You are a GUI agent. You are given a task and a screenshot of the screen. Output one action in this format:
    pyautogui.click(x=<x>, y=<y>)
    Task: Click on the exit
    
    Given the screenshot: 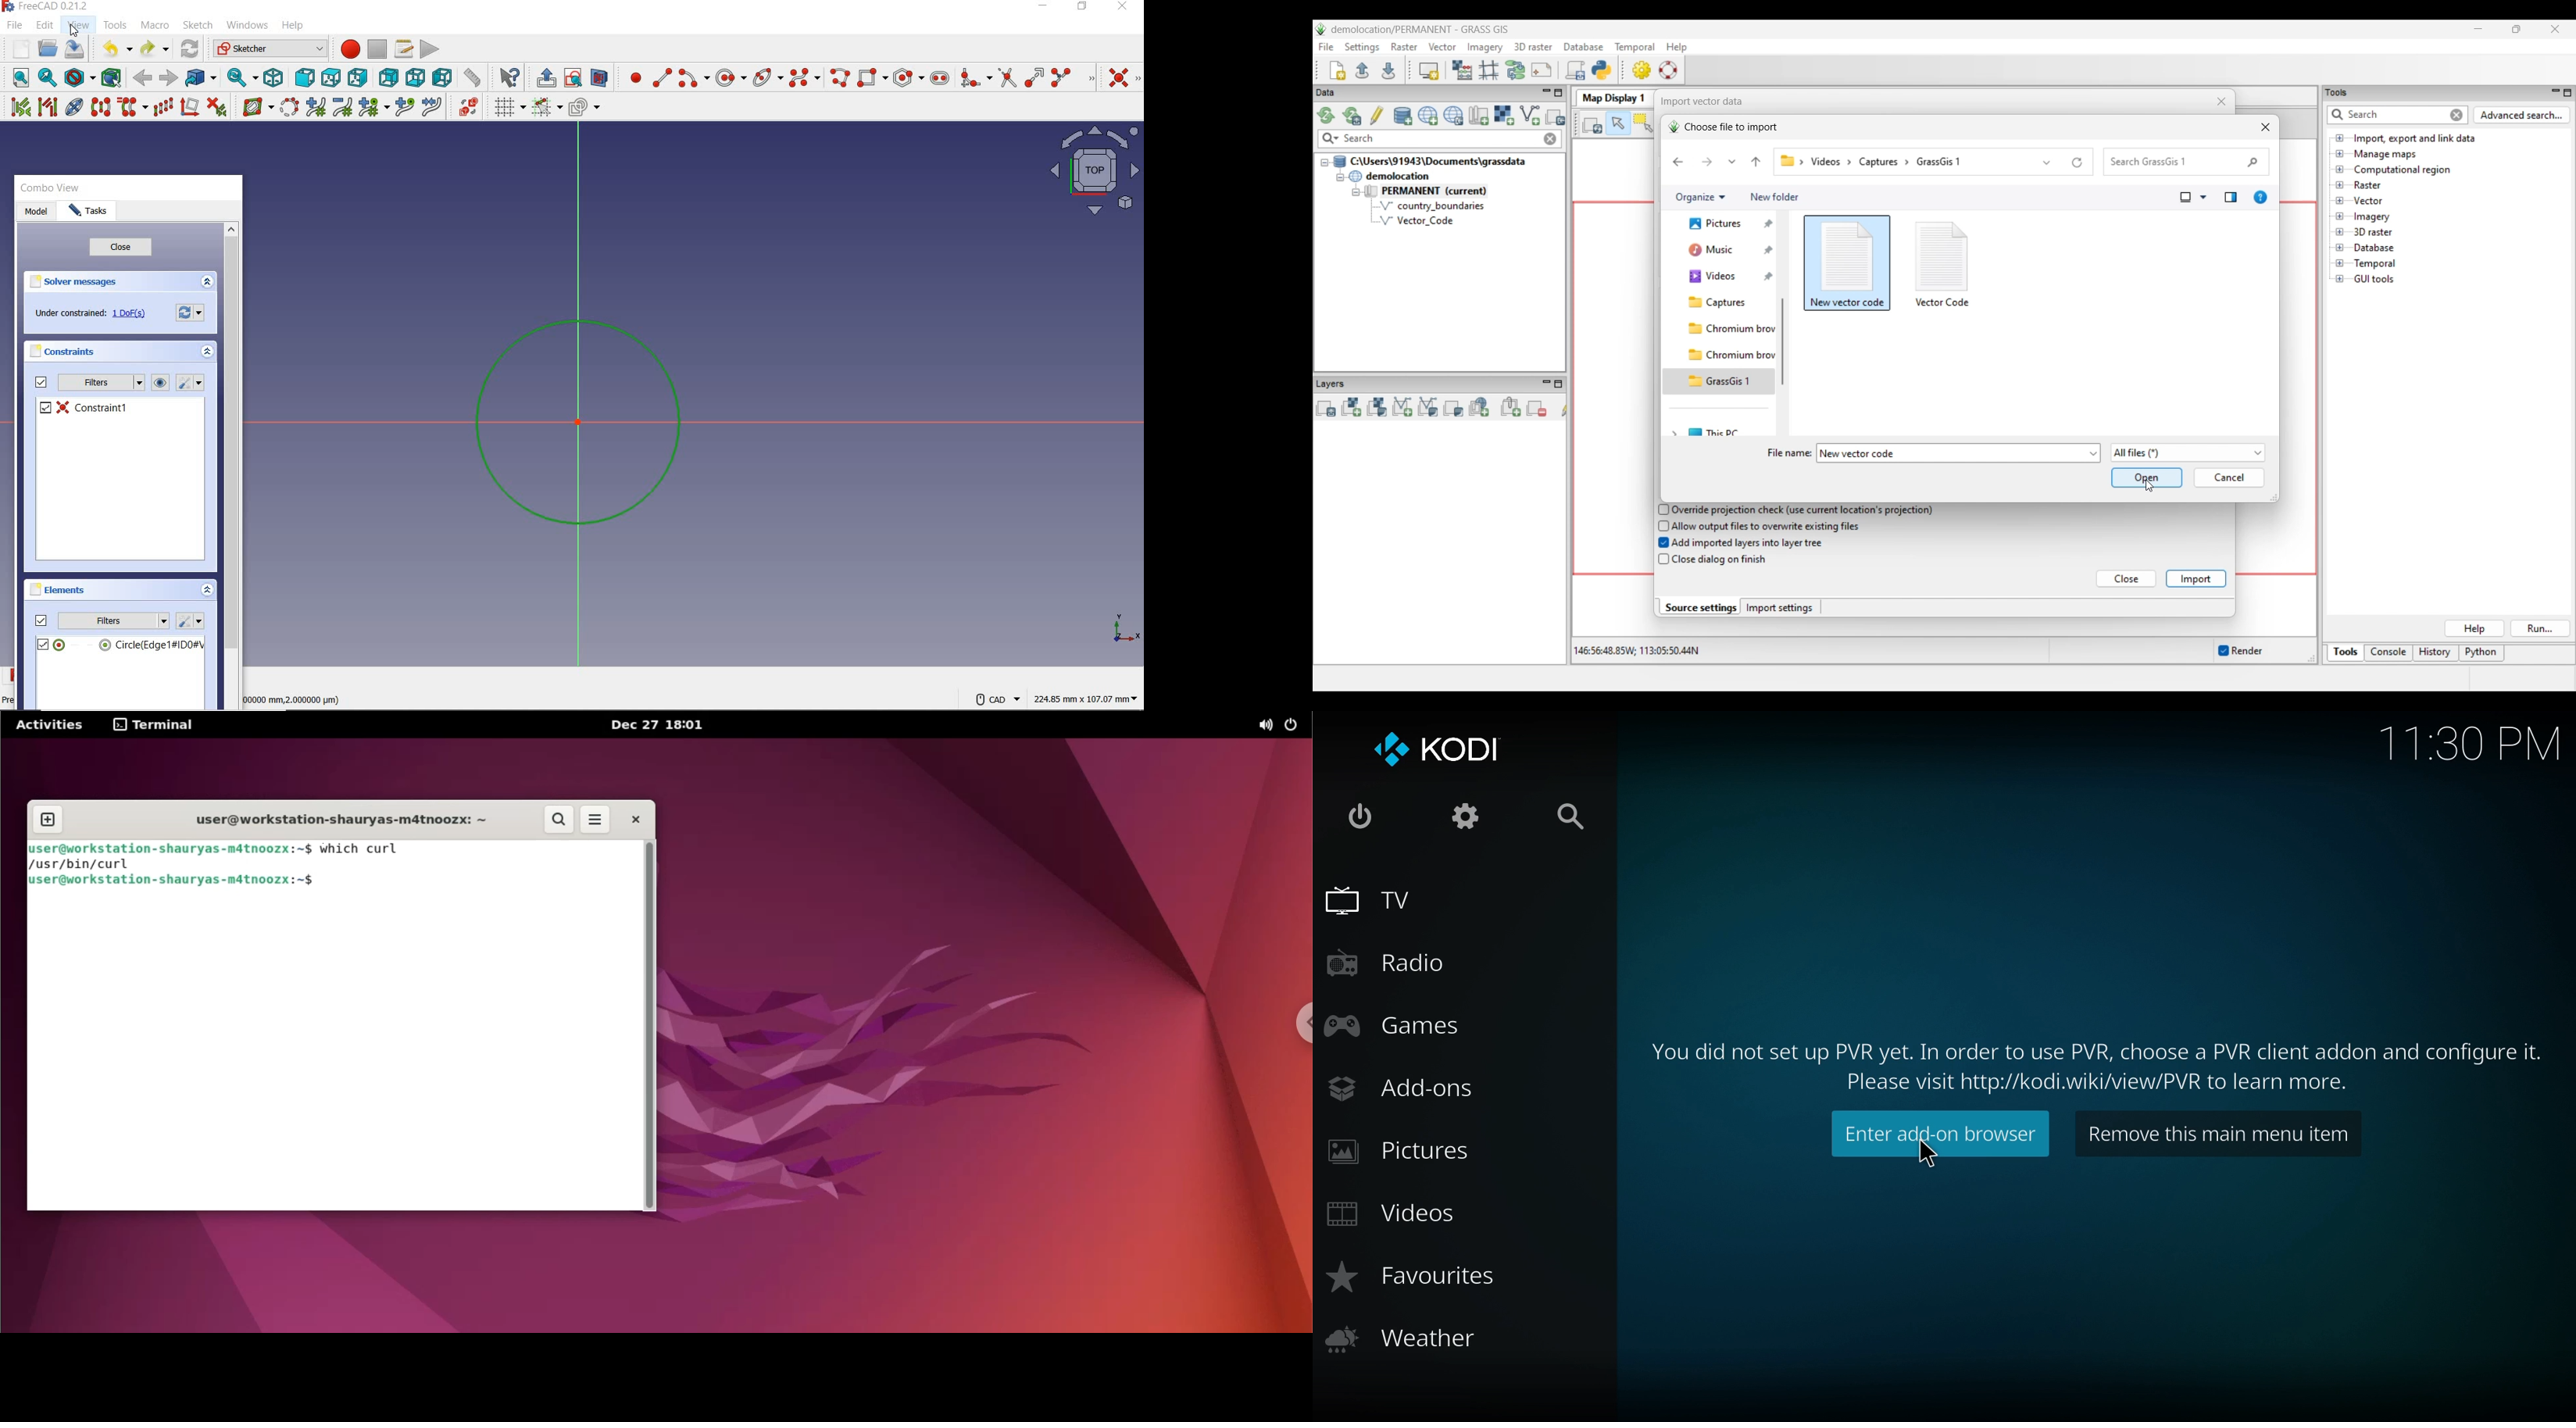 What is the action you would take?
    pyautogui.click(x=1359, y=818)
    